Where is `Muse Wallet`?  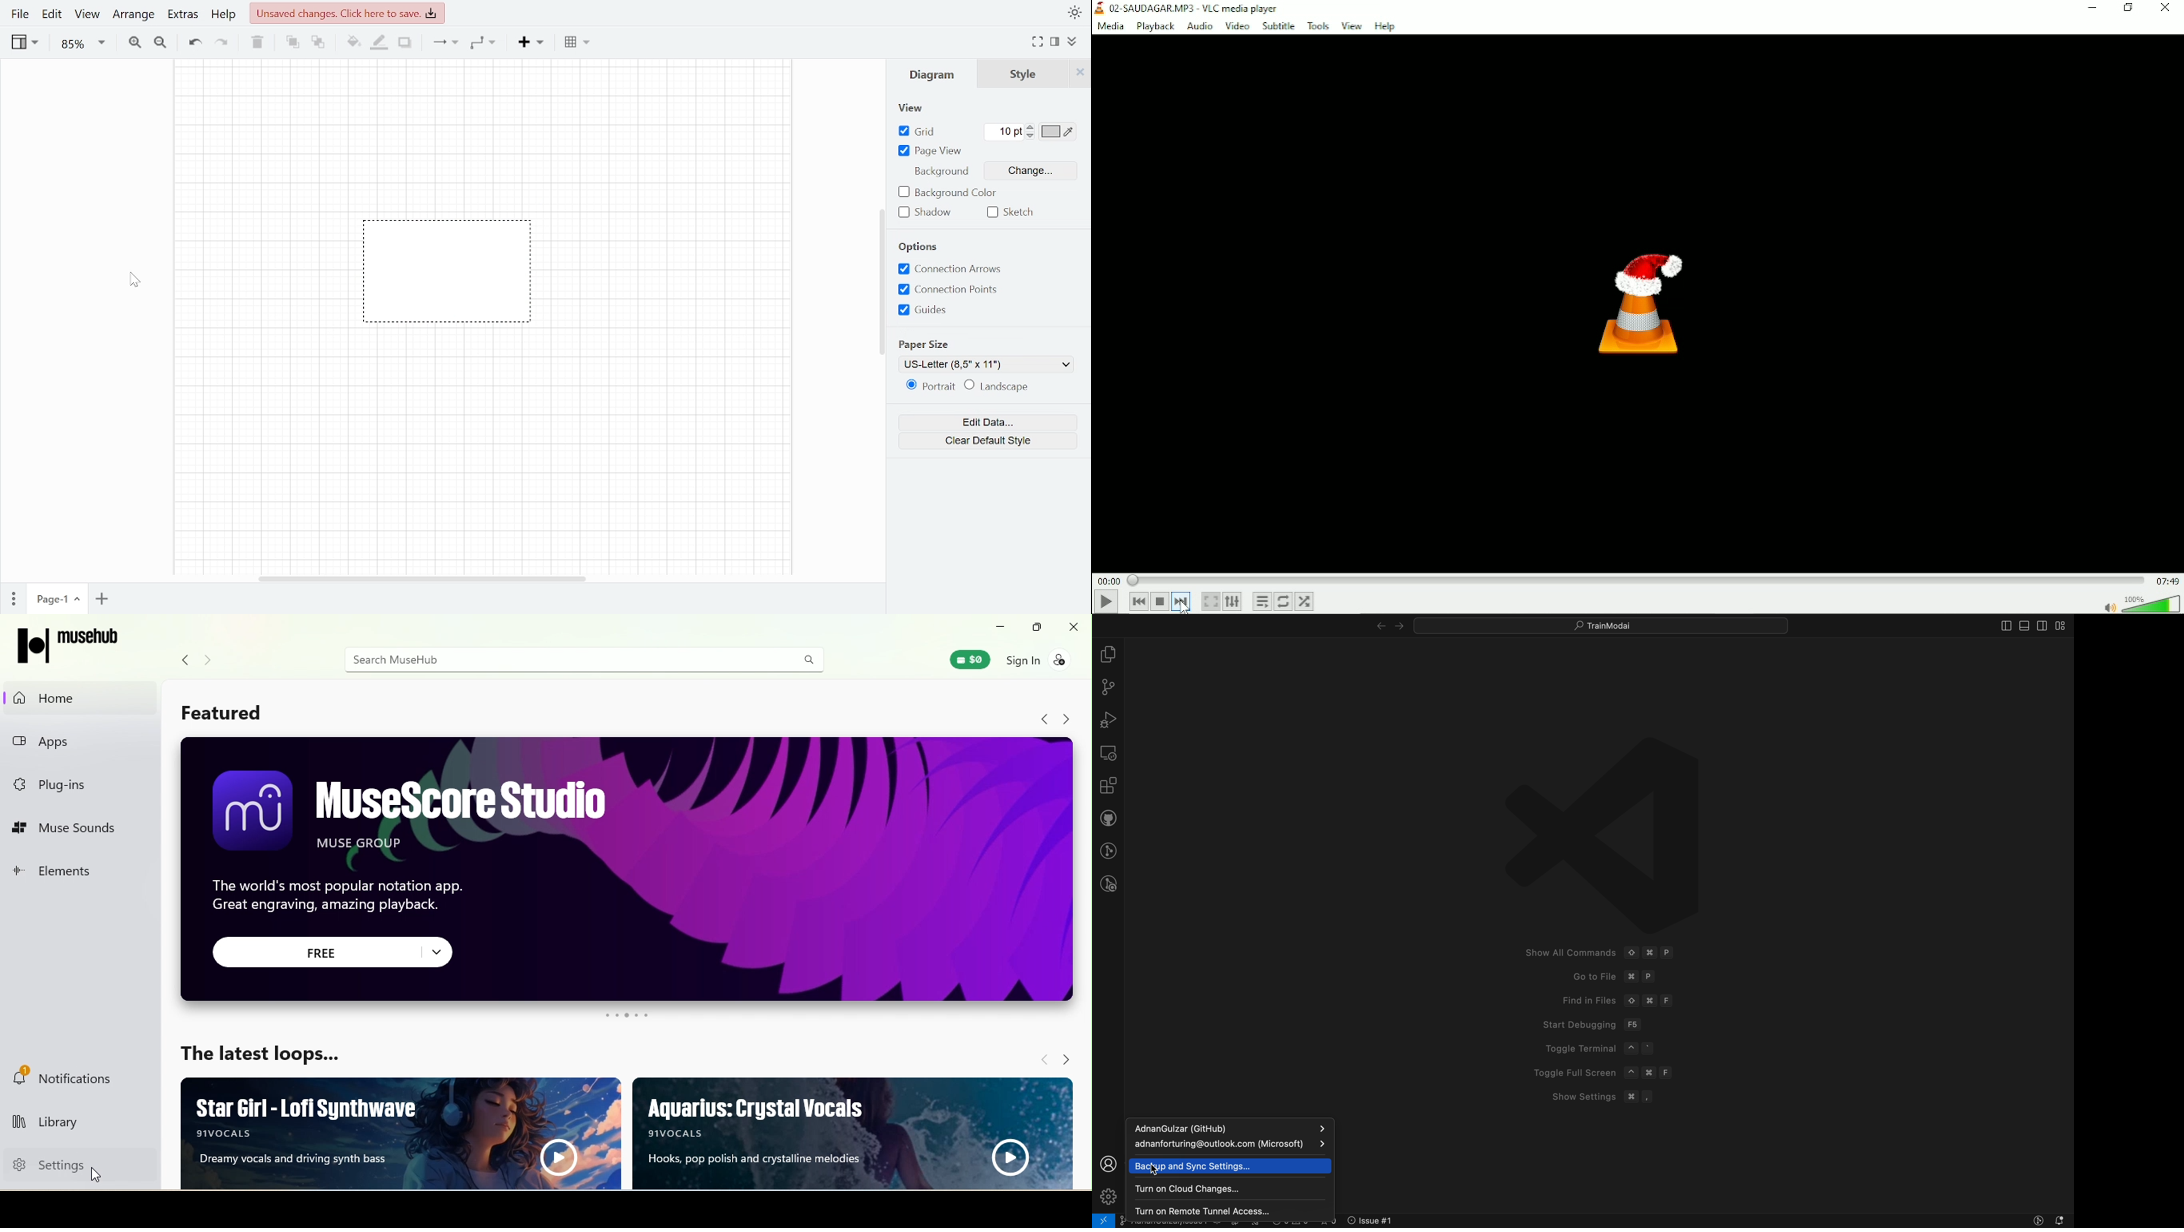 Muse Wallet is located at coordinates (962, 659).